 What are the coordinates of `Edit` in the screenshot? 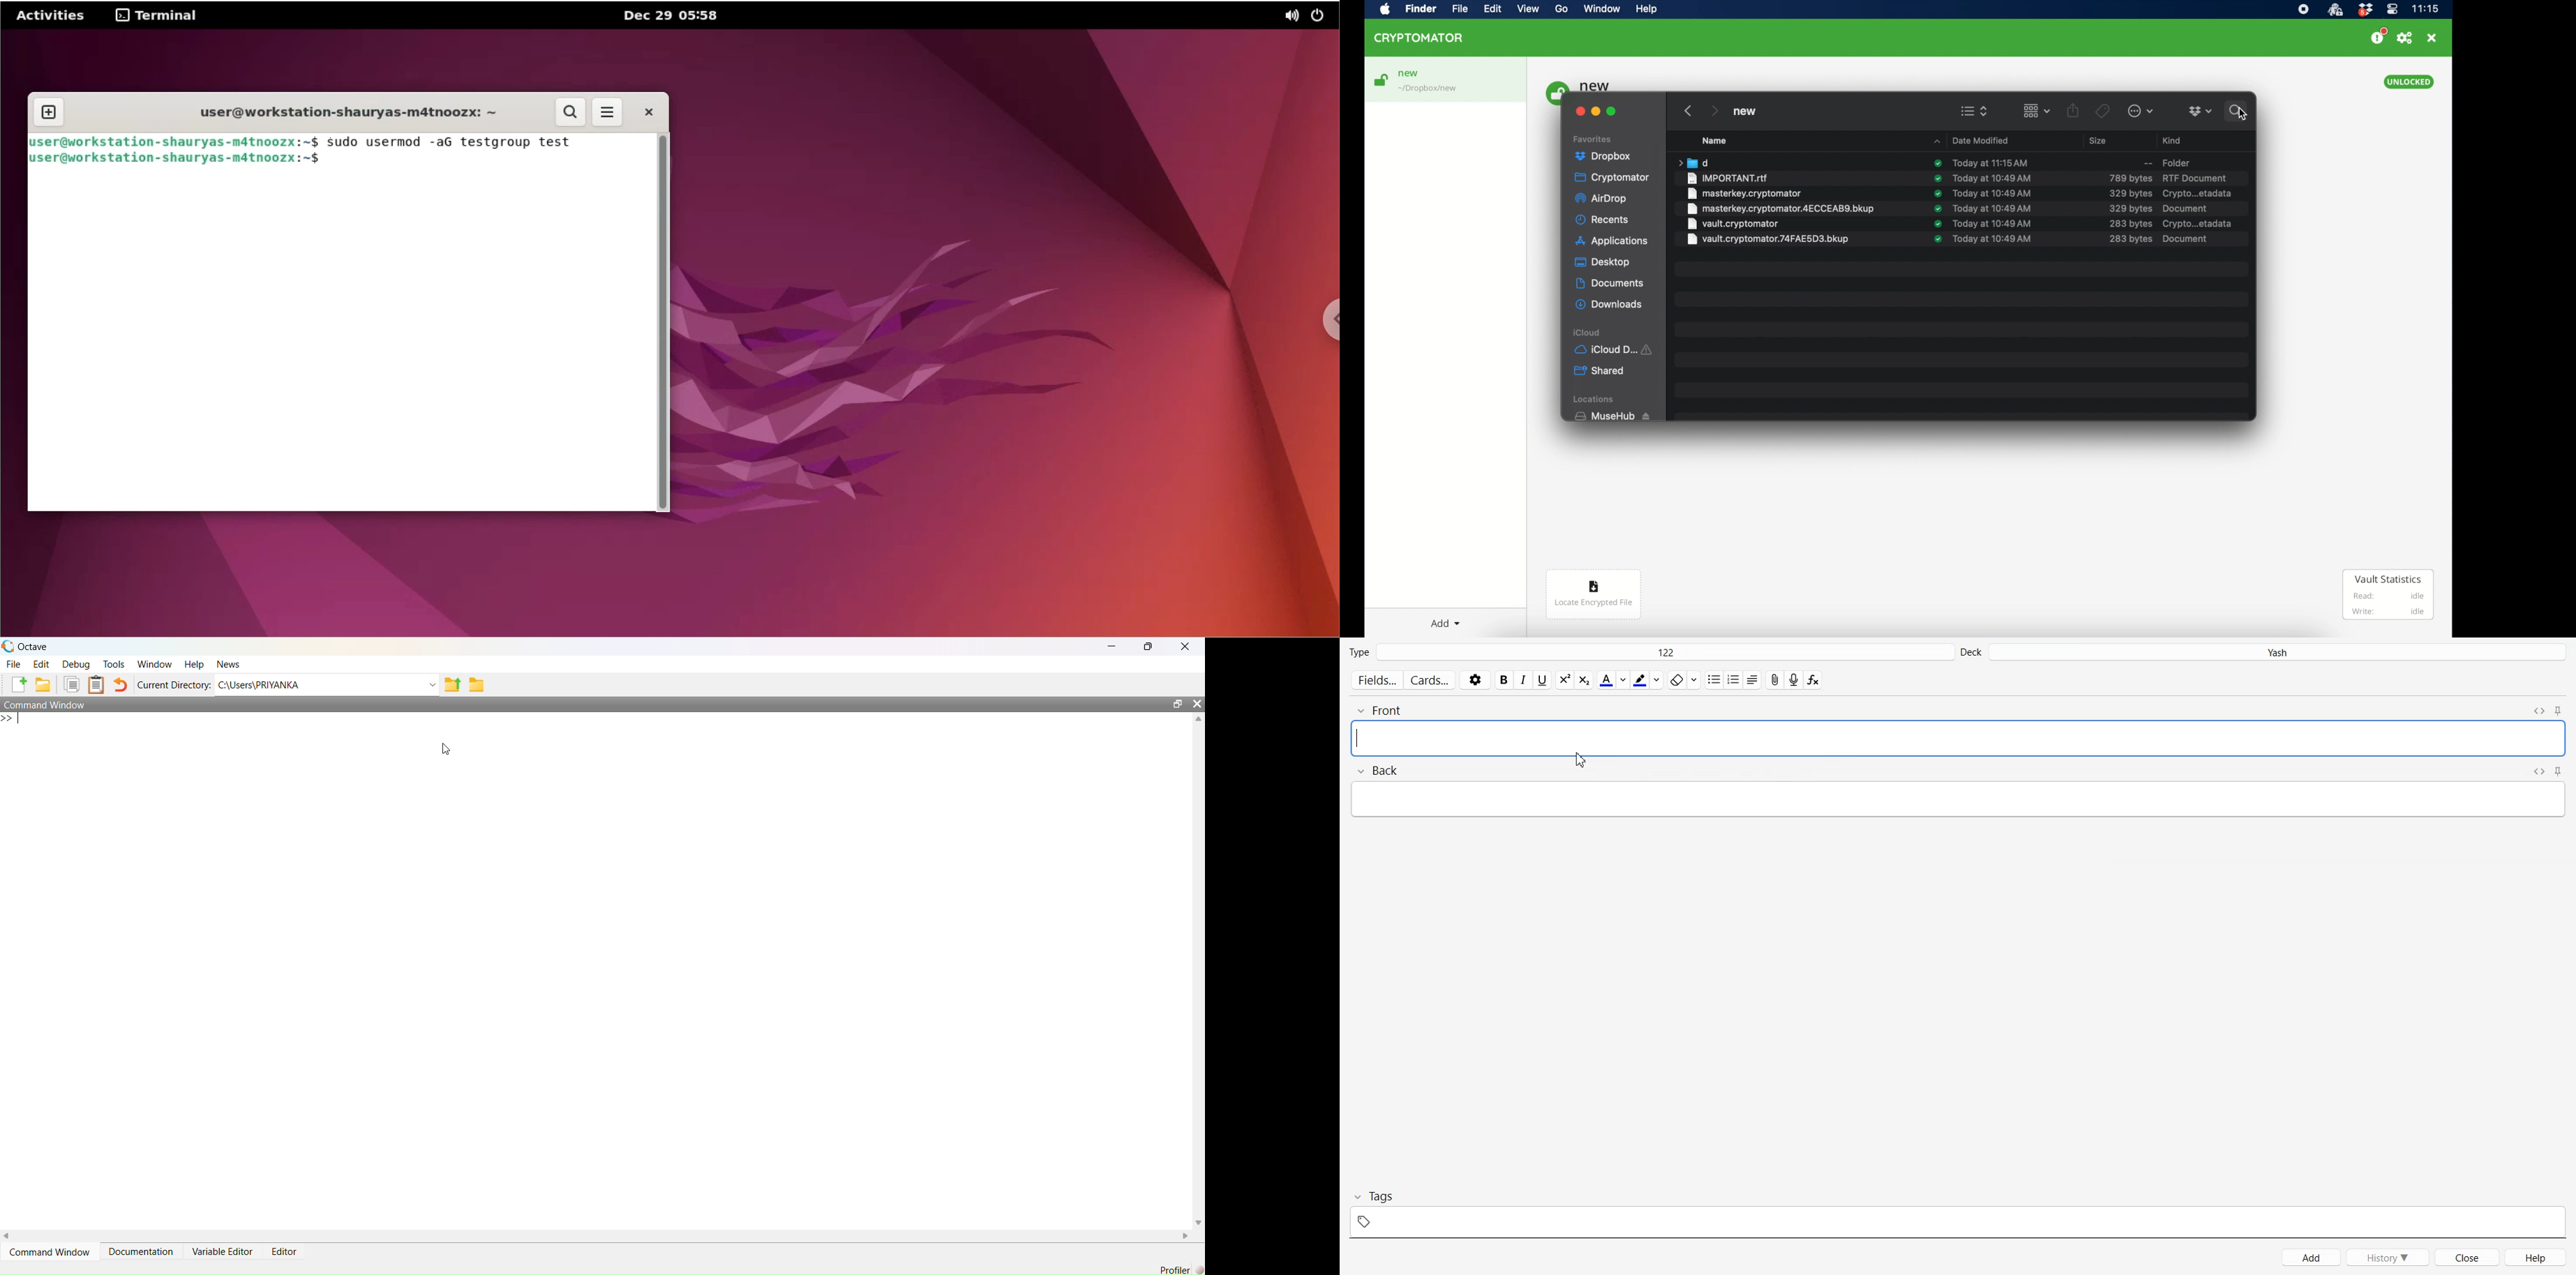 It's located at (41, 664).